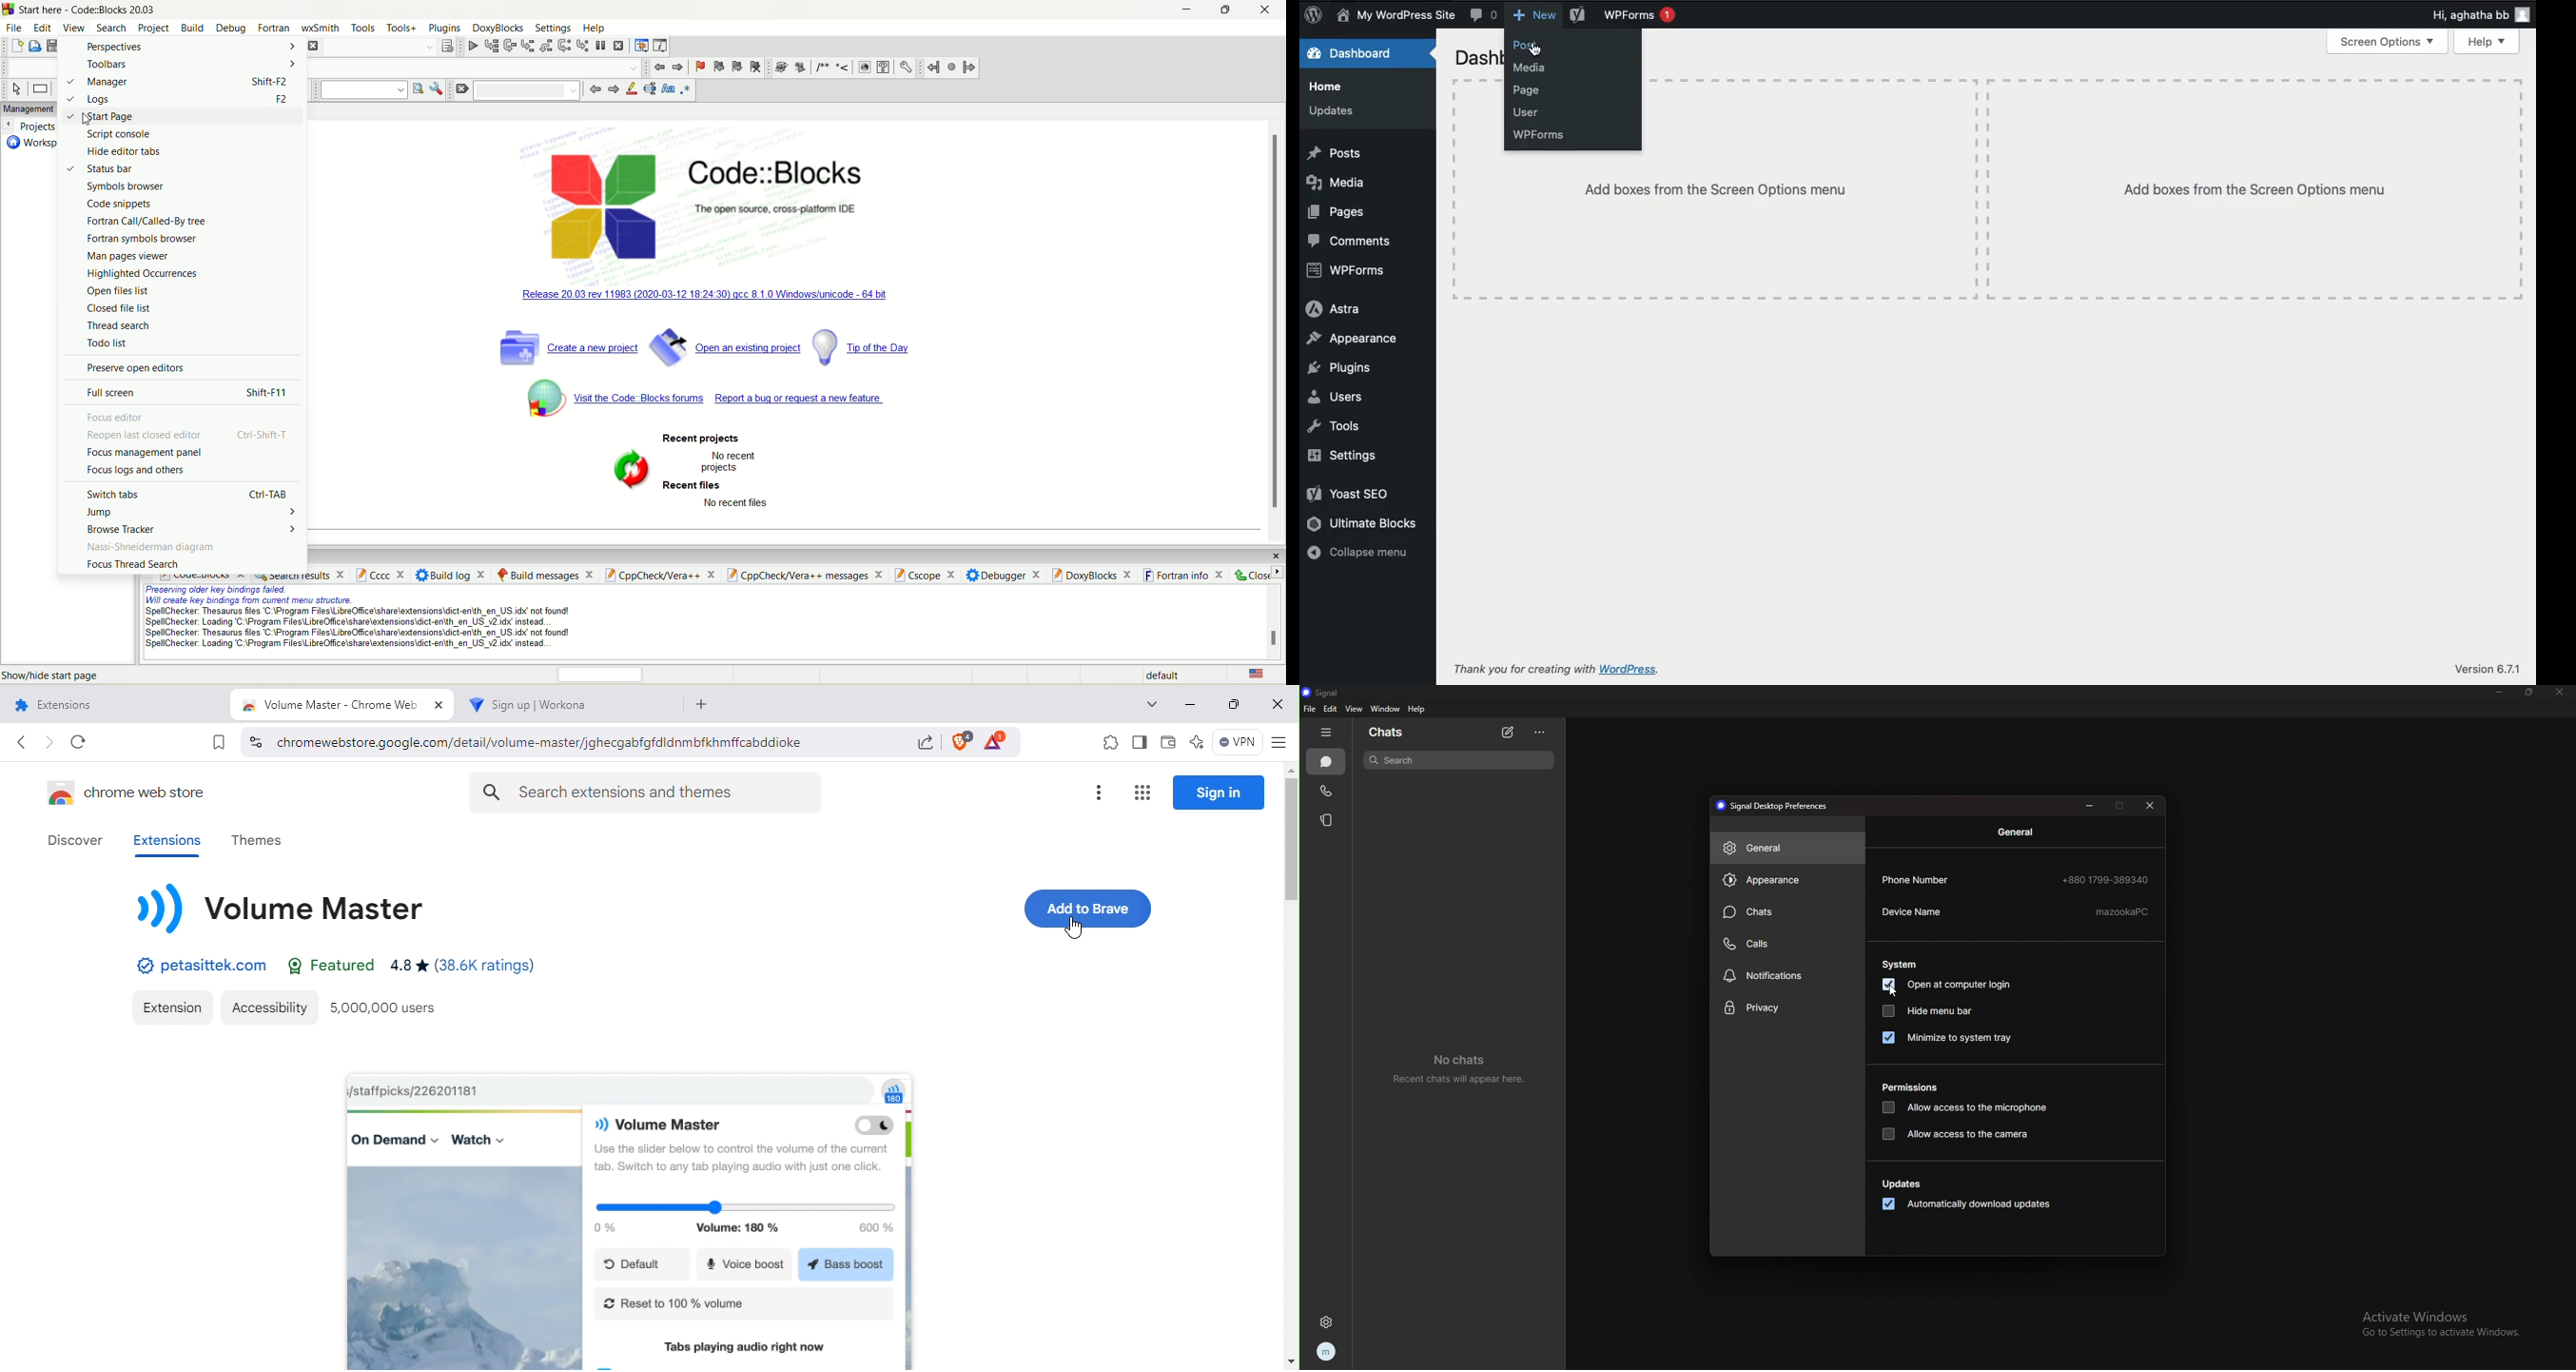  I want to click on Code::Blocks
The open source, cross-platform IDE, so click(781, 189).